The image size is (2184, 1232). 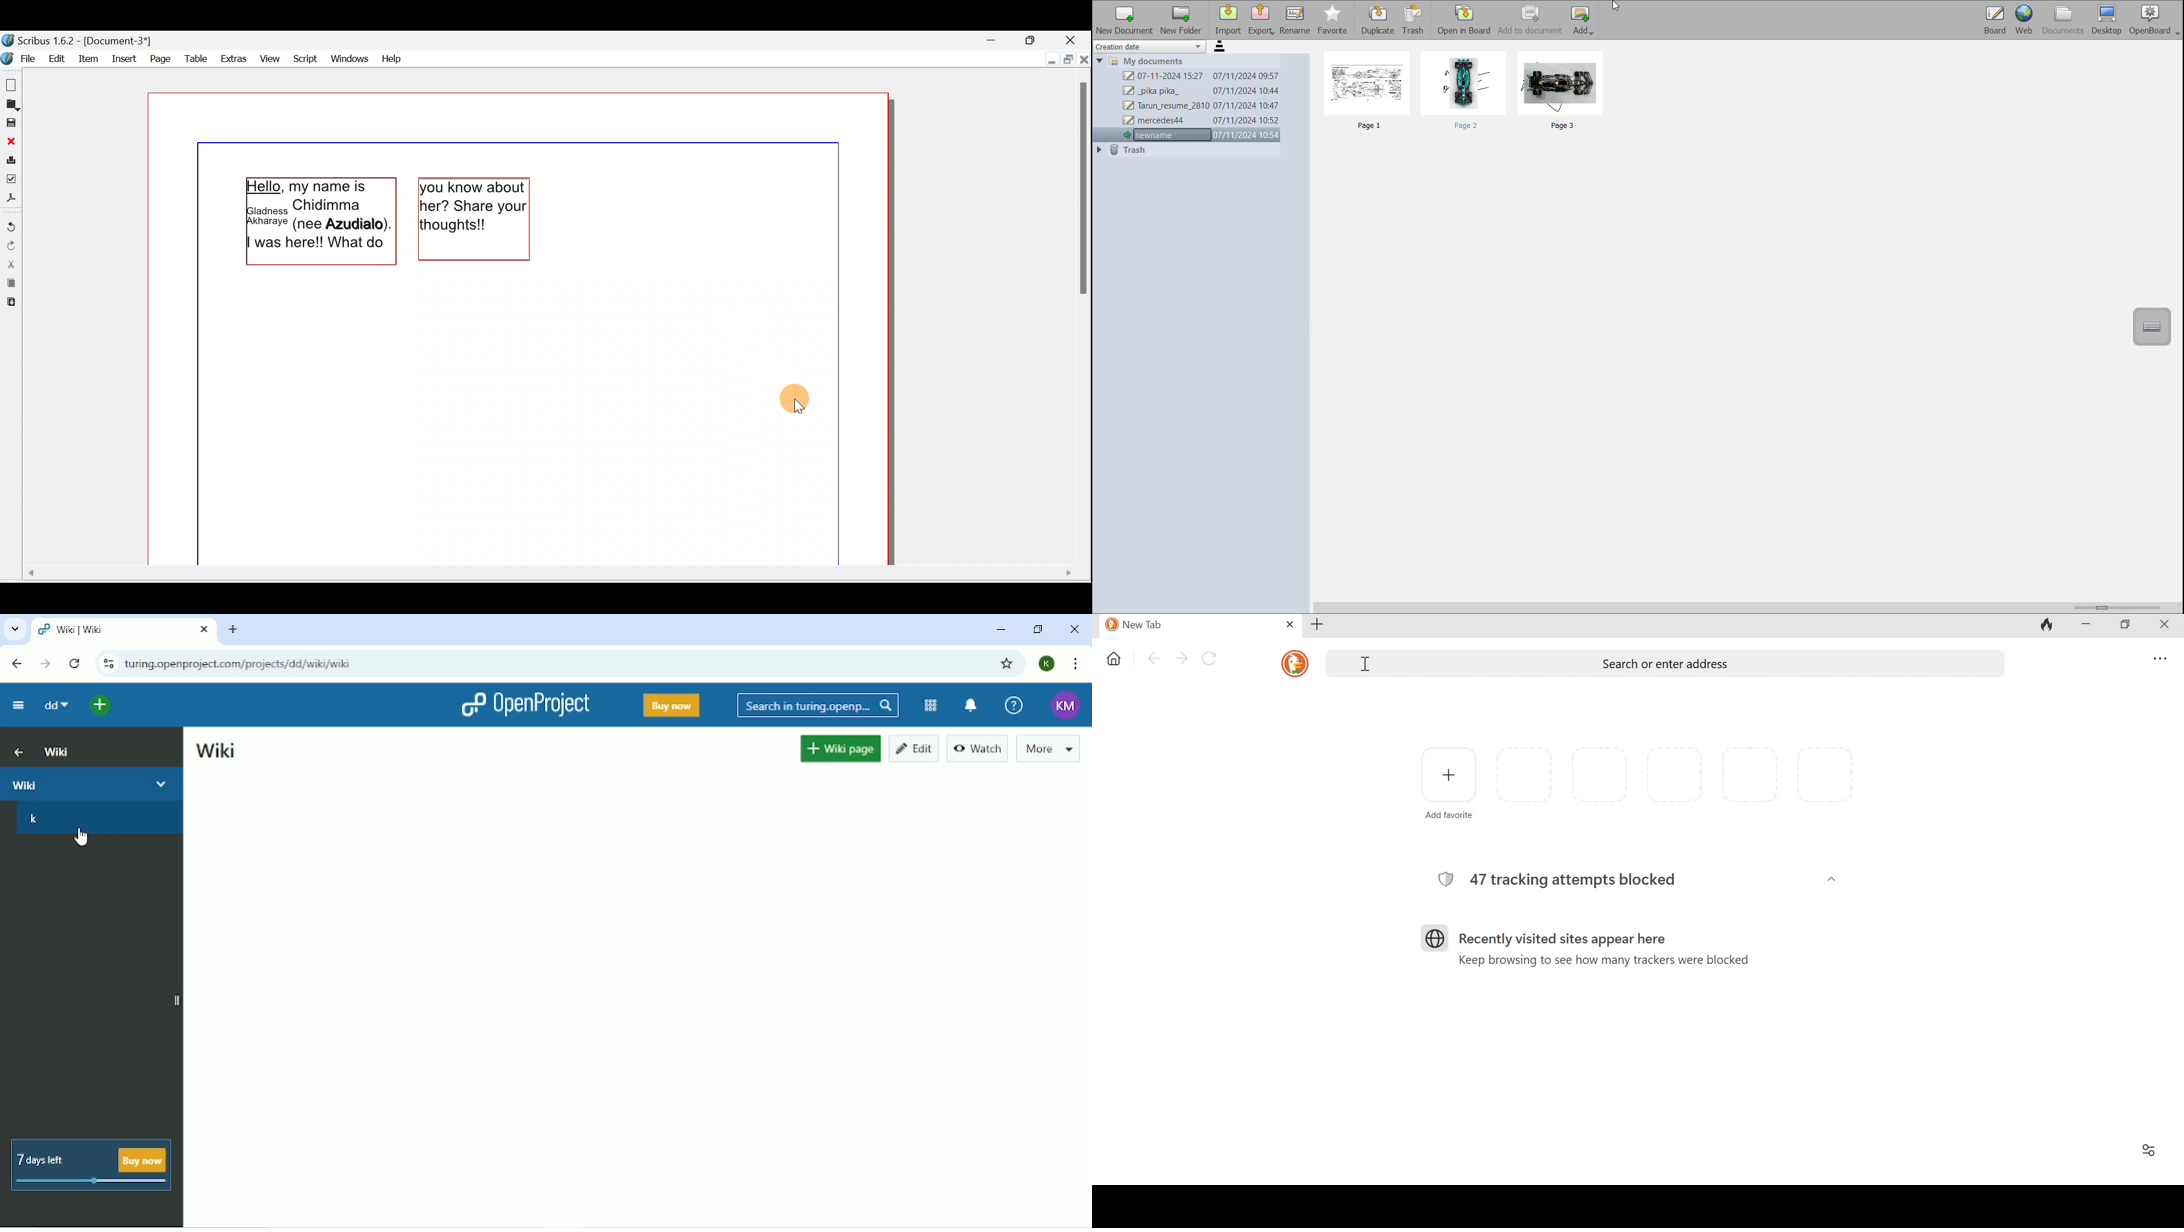 I want to click on Extras, so click(x=232, y=58).